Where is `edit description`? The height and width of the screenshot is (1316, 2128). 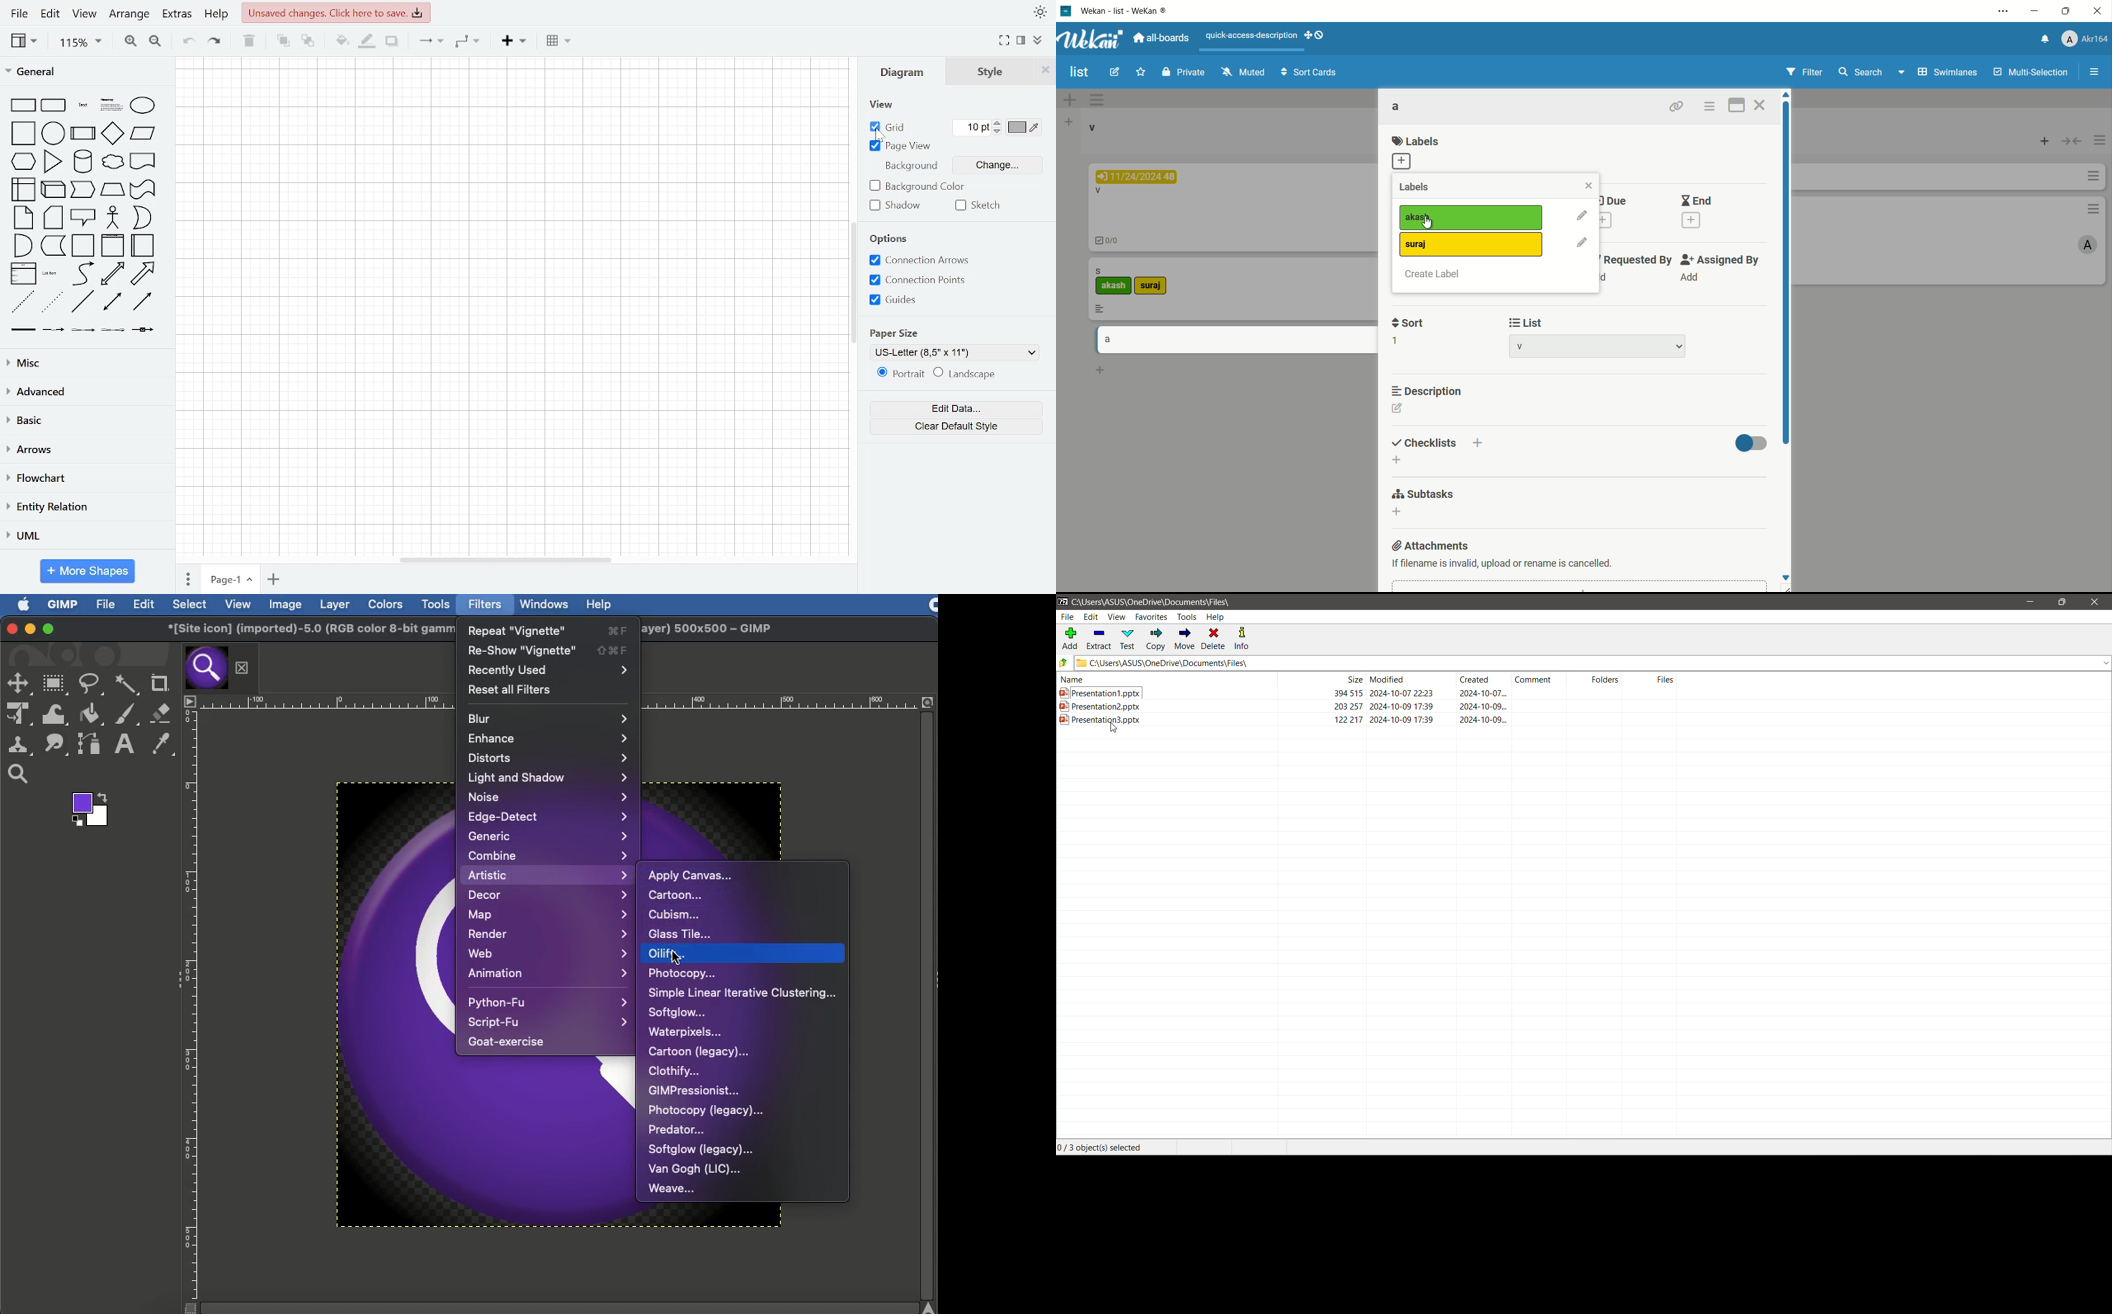 edit description is located at coordinates (1397, 409).